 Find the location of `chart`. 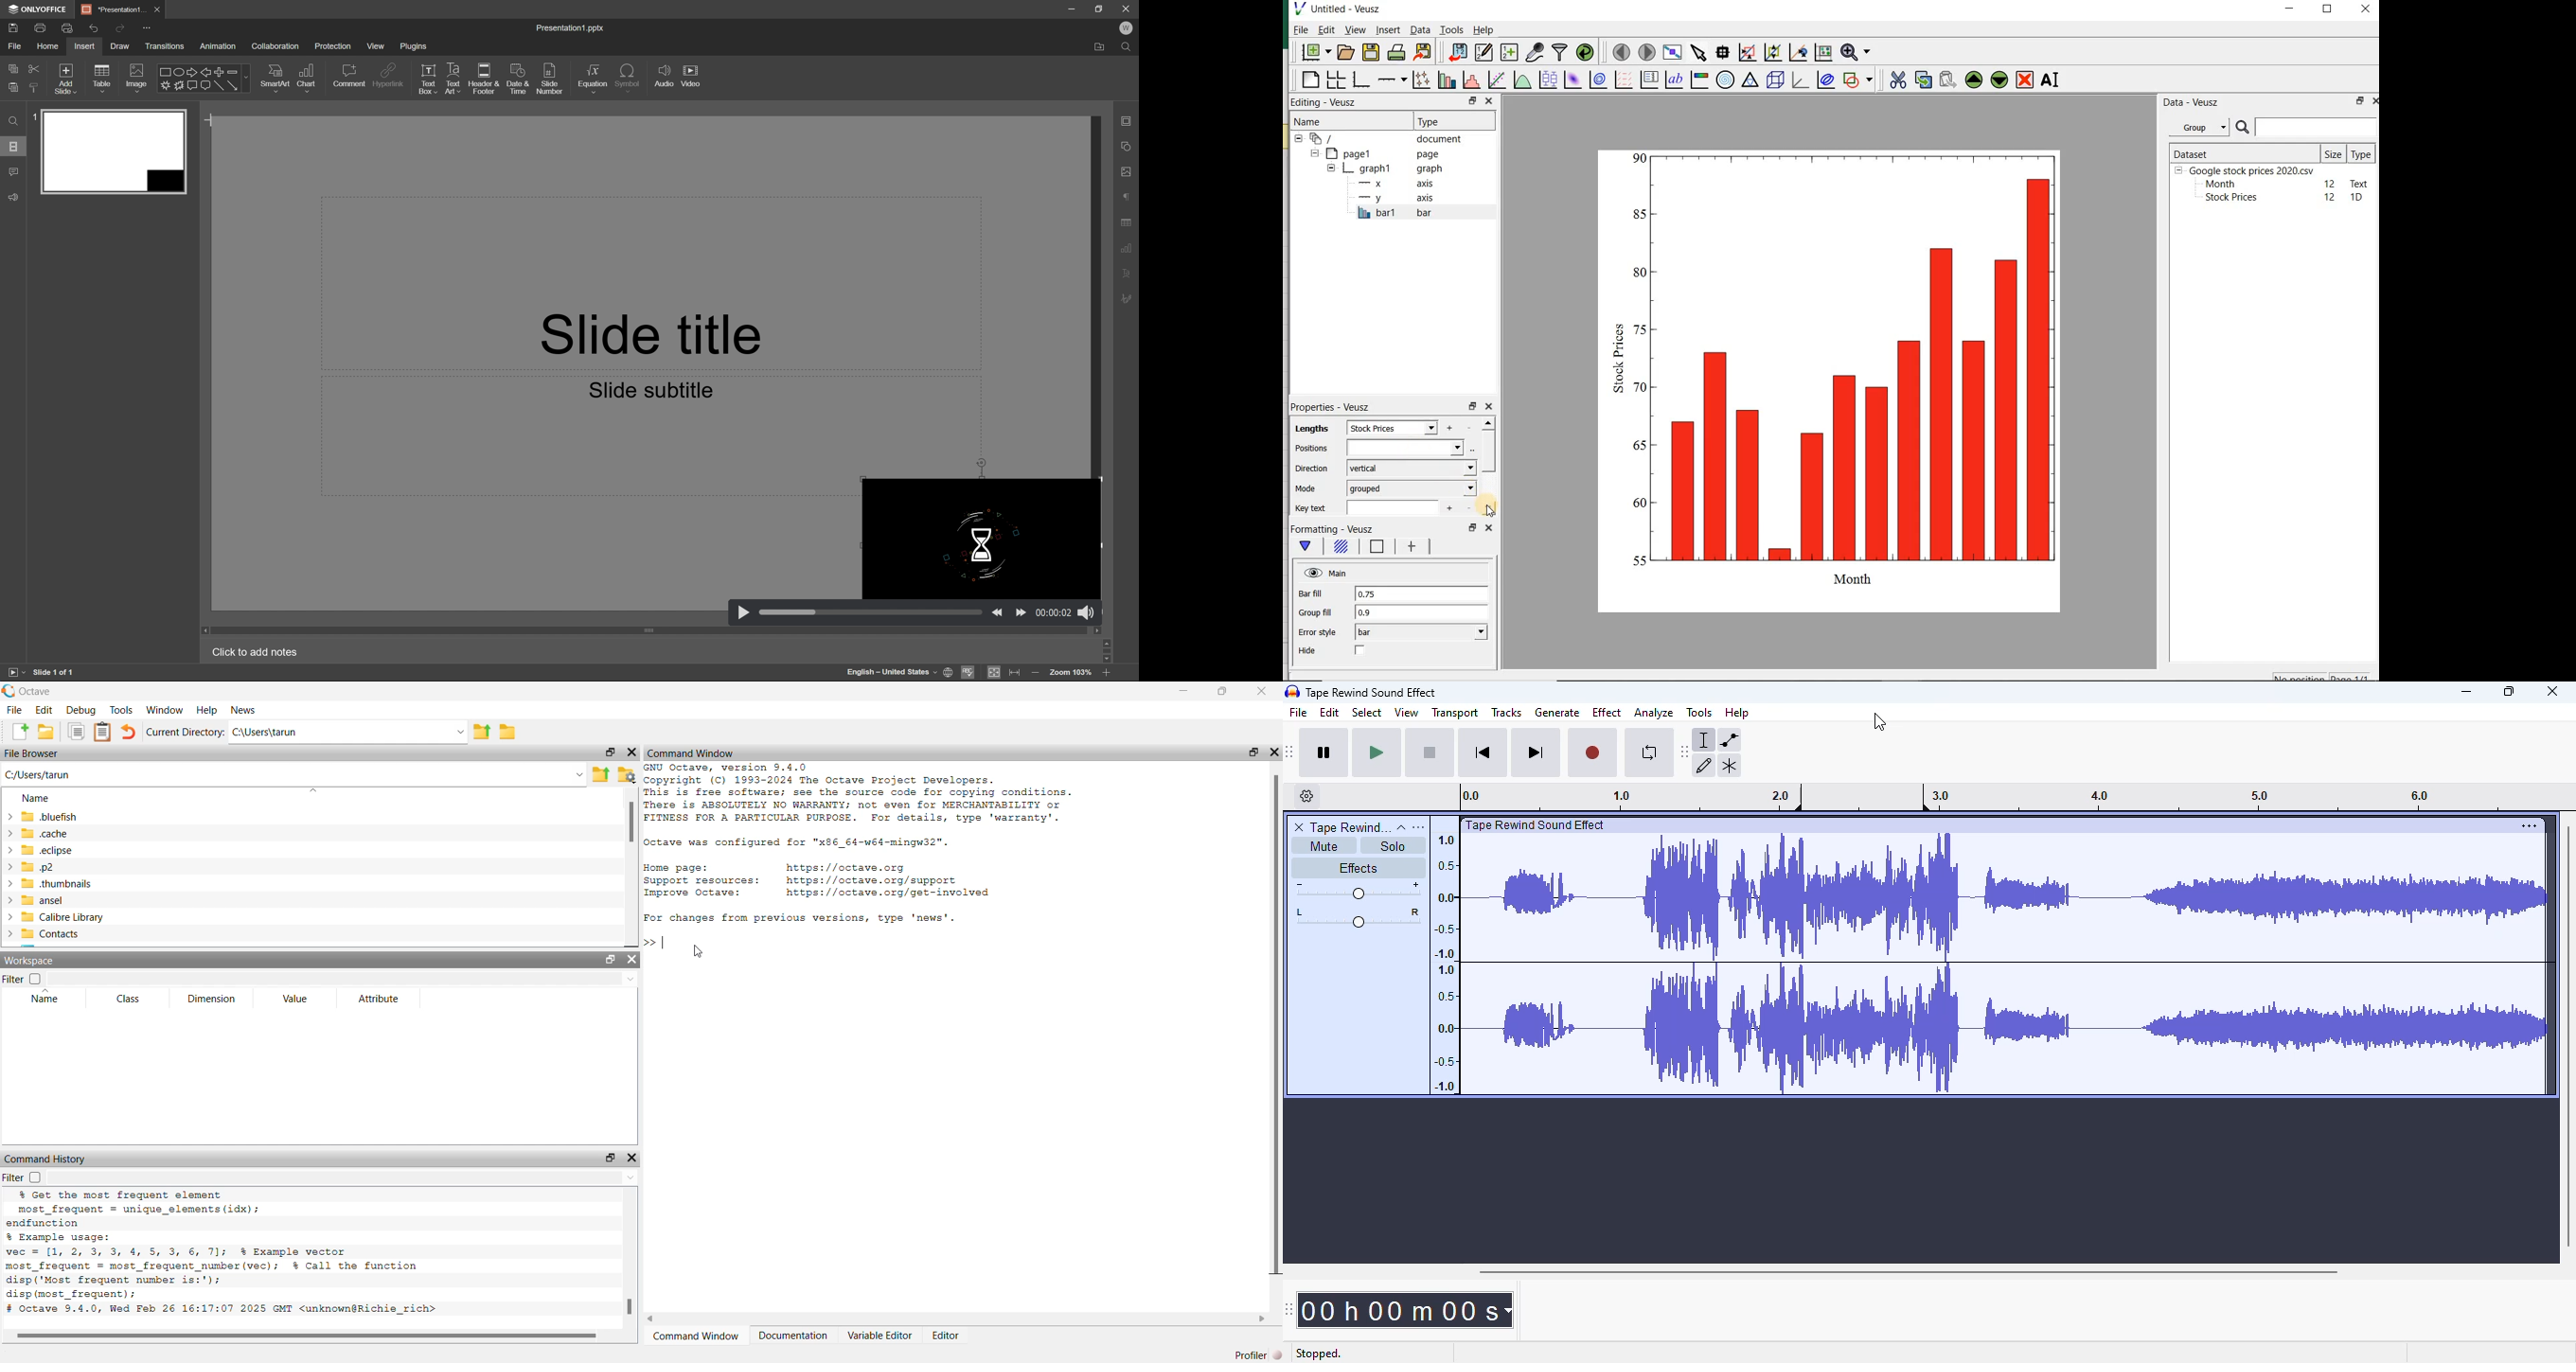

chart is located at coordinates (307, 77).